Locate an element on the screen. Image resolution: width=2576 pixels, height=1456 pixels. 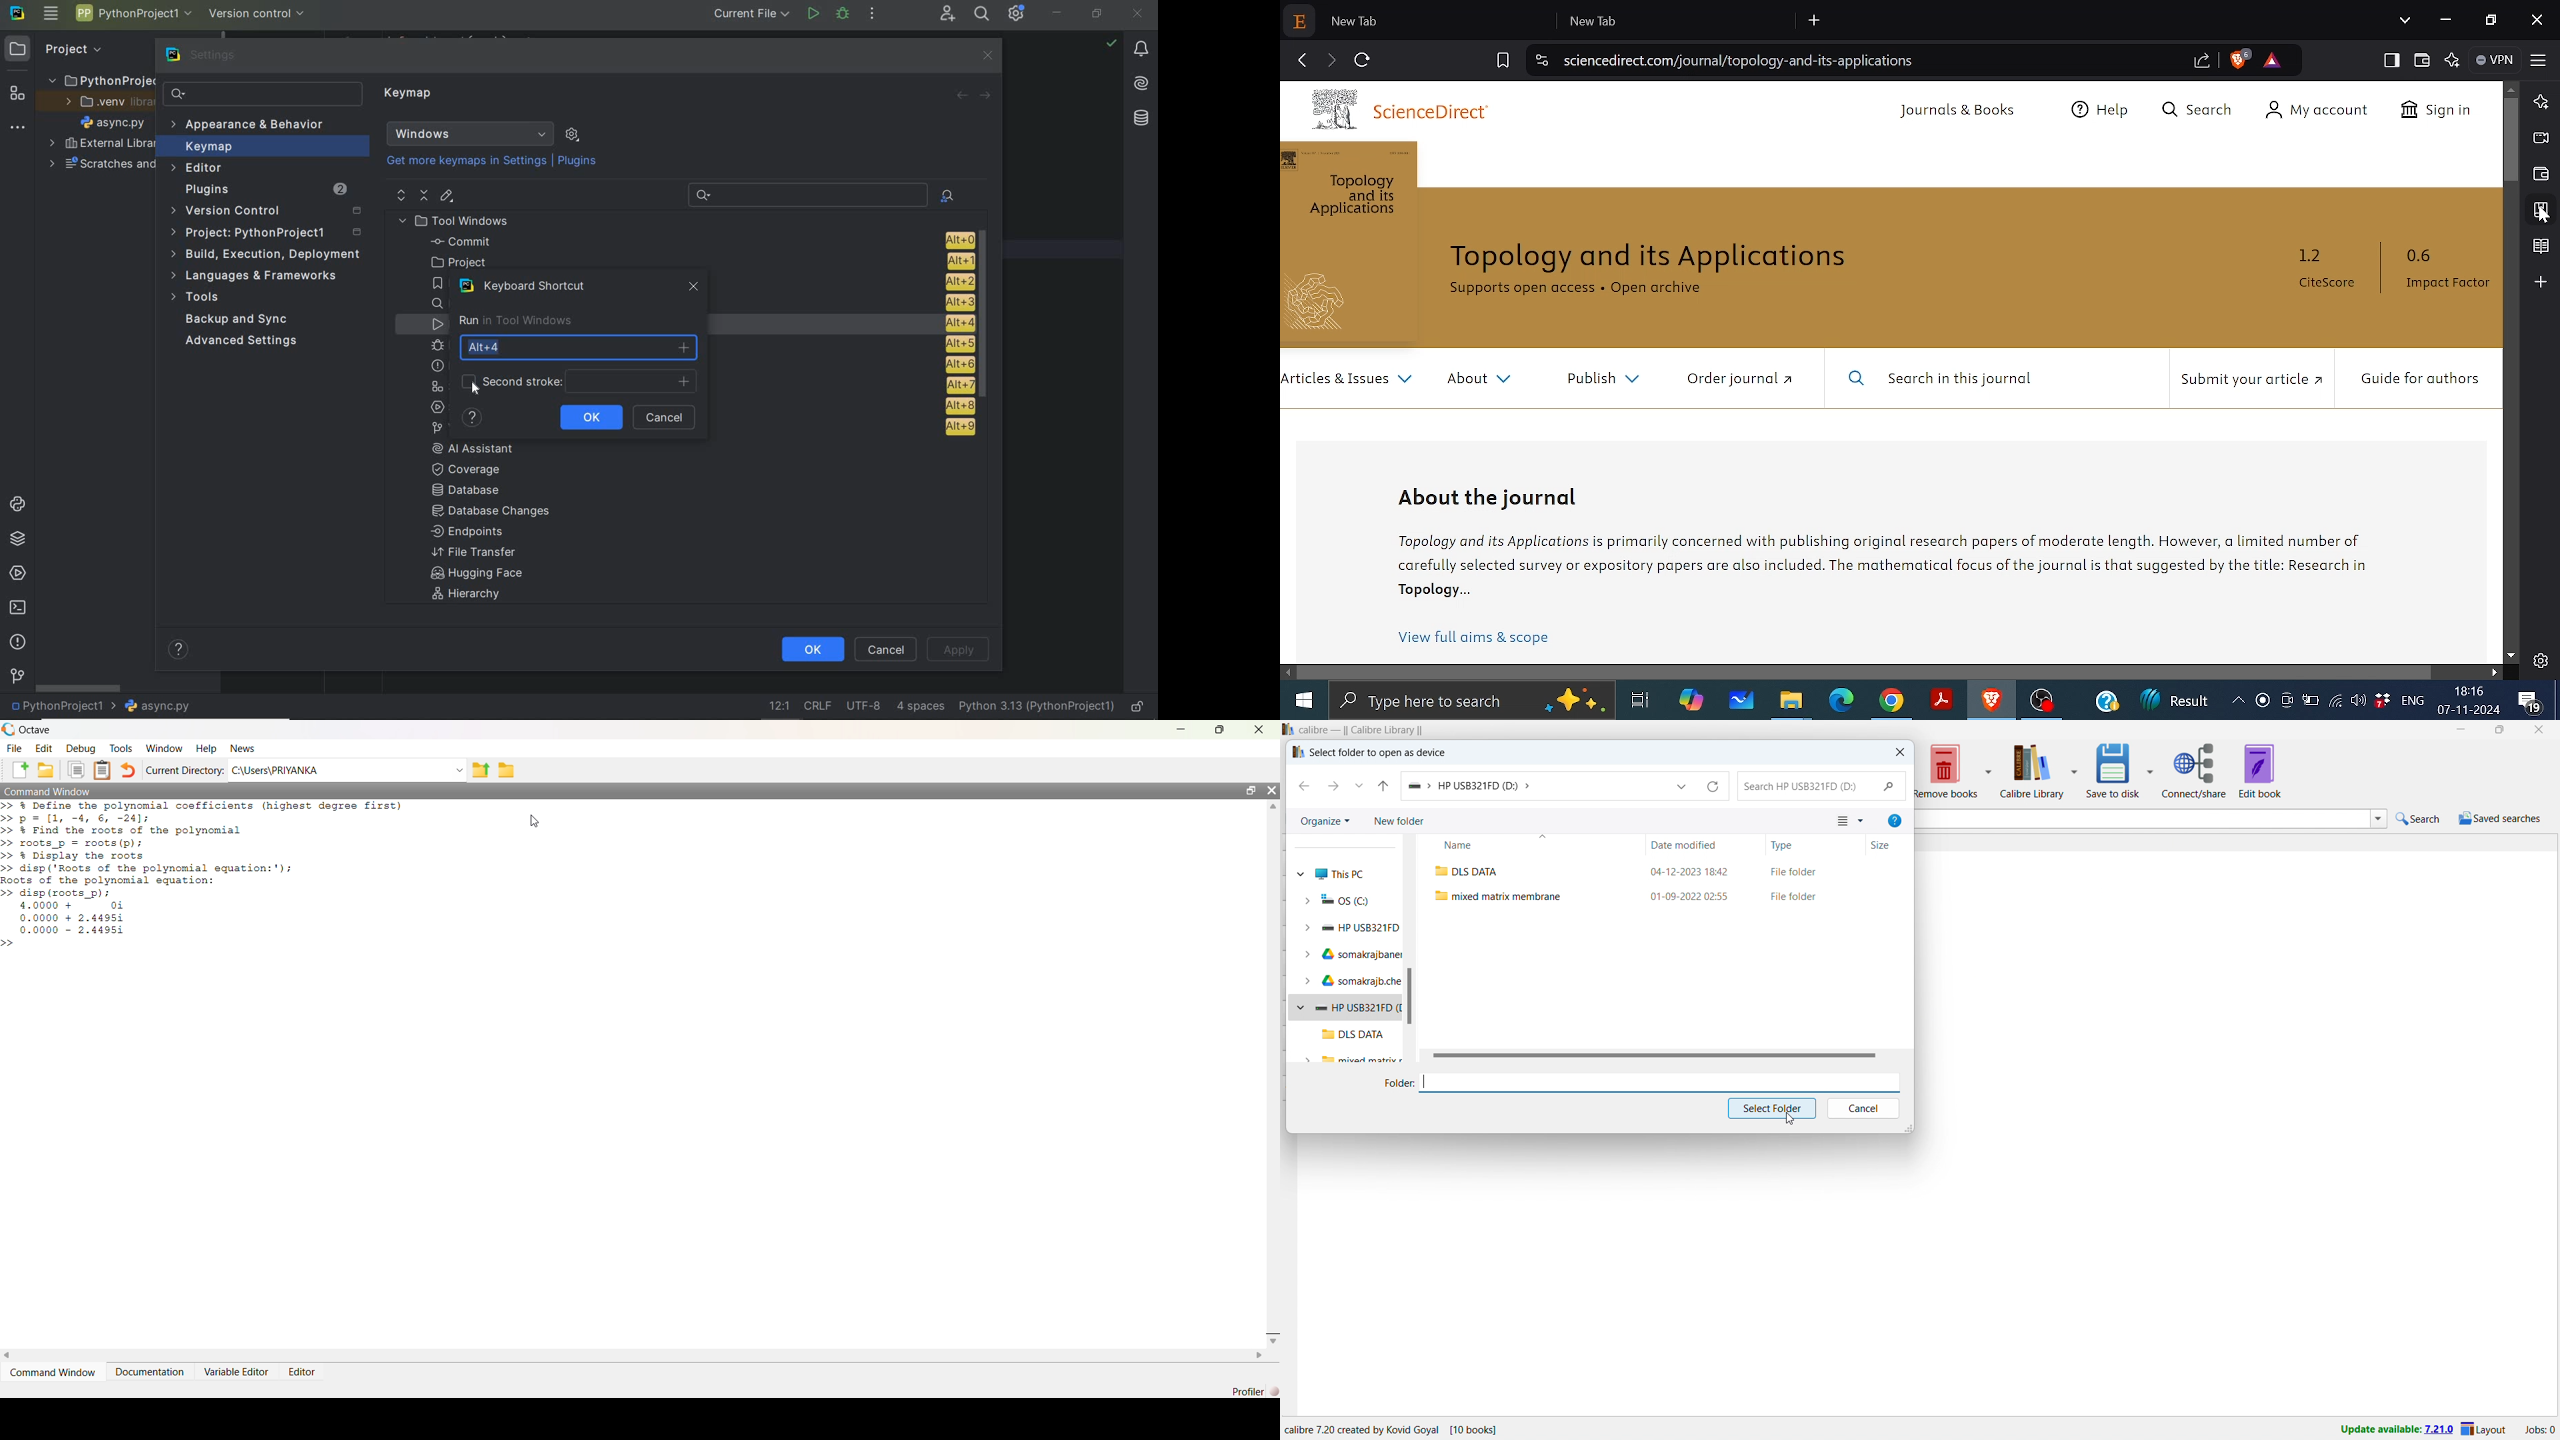
search in folder is located at coordinates (1823, 787).